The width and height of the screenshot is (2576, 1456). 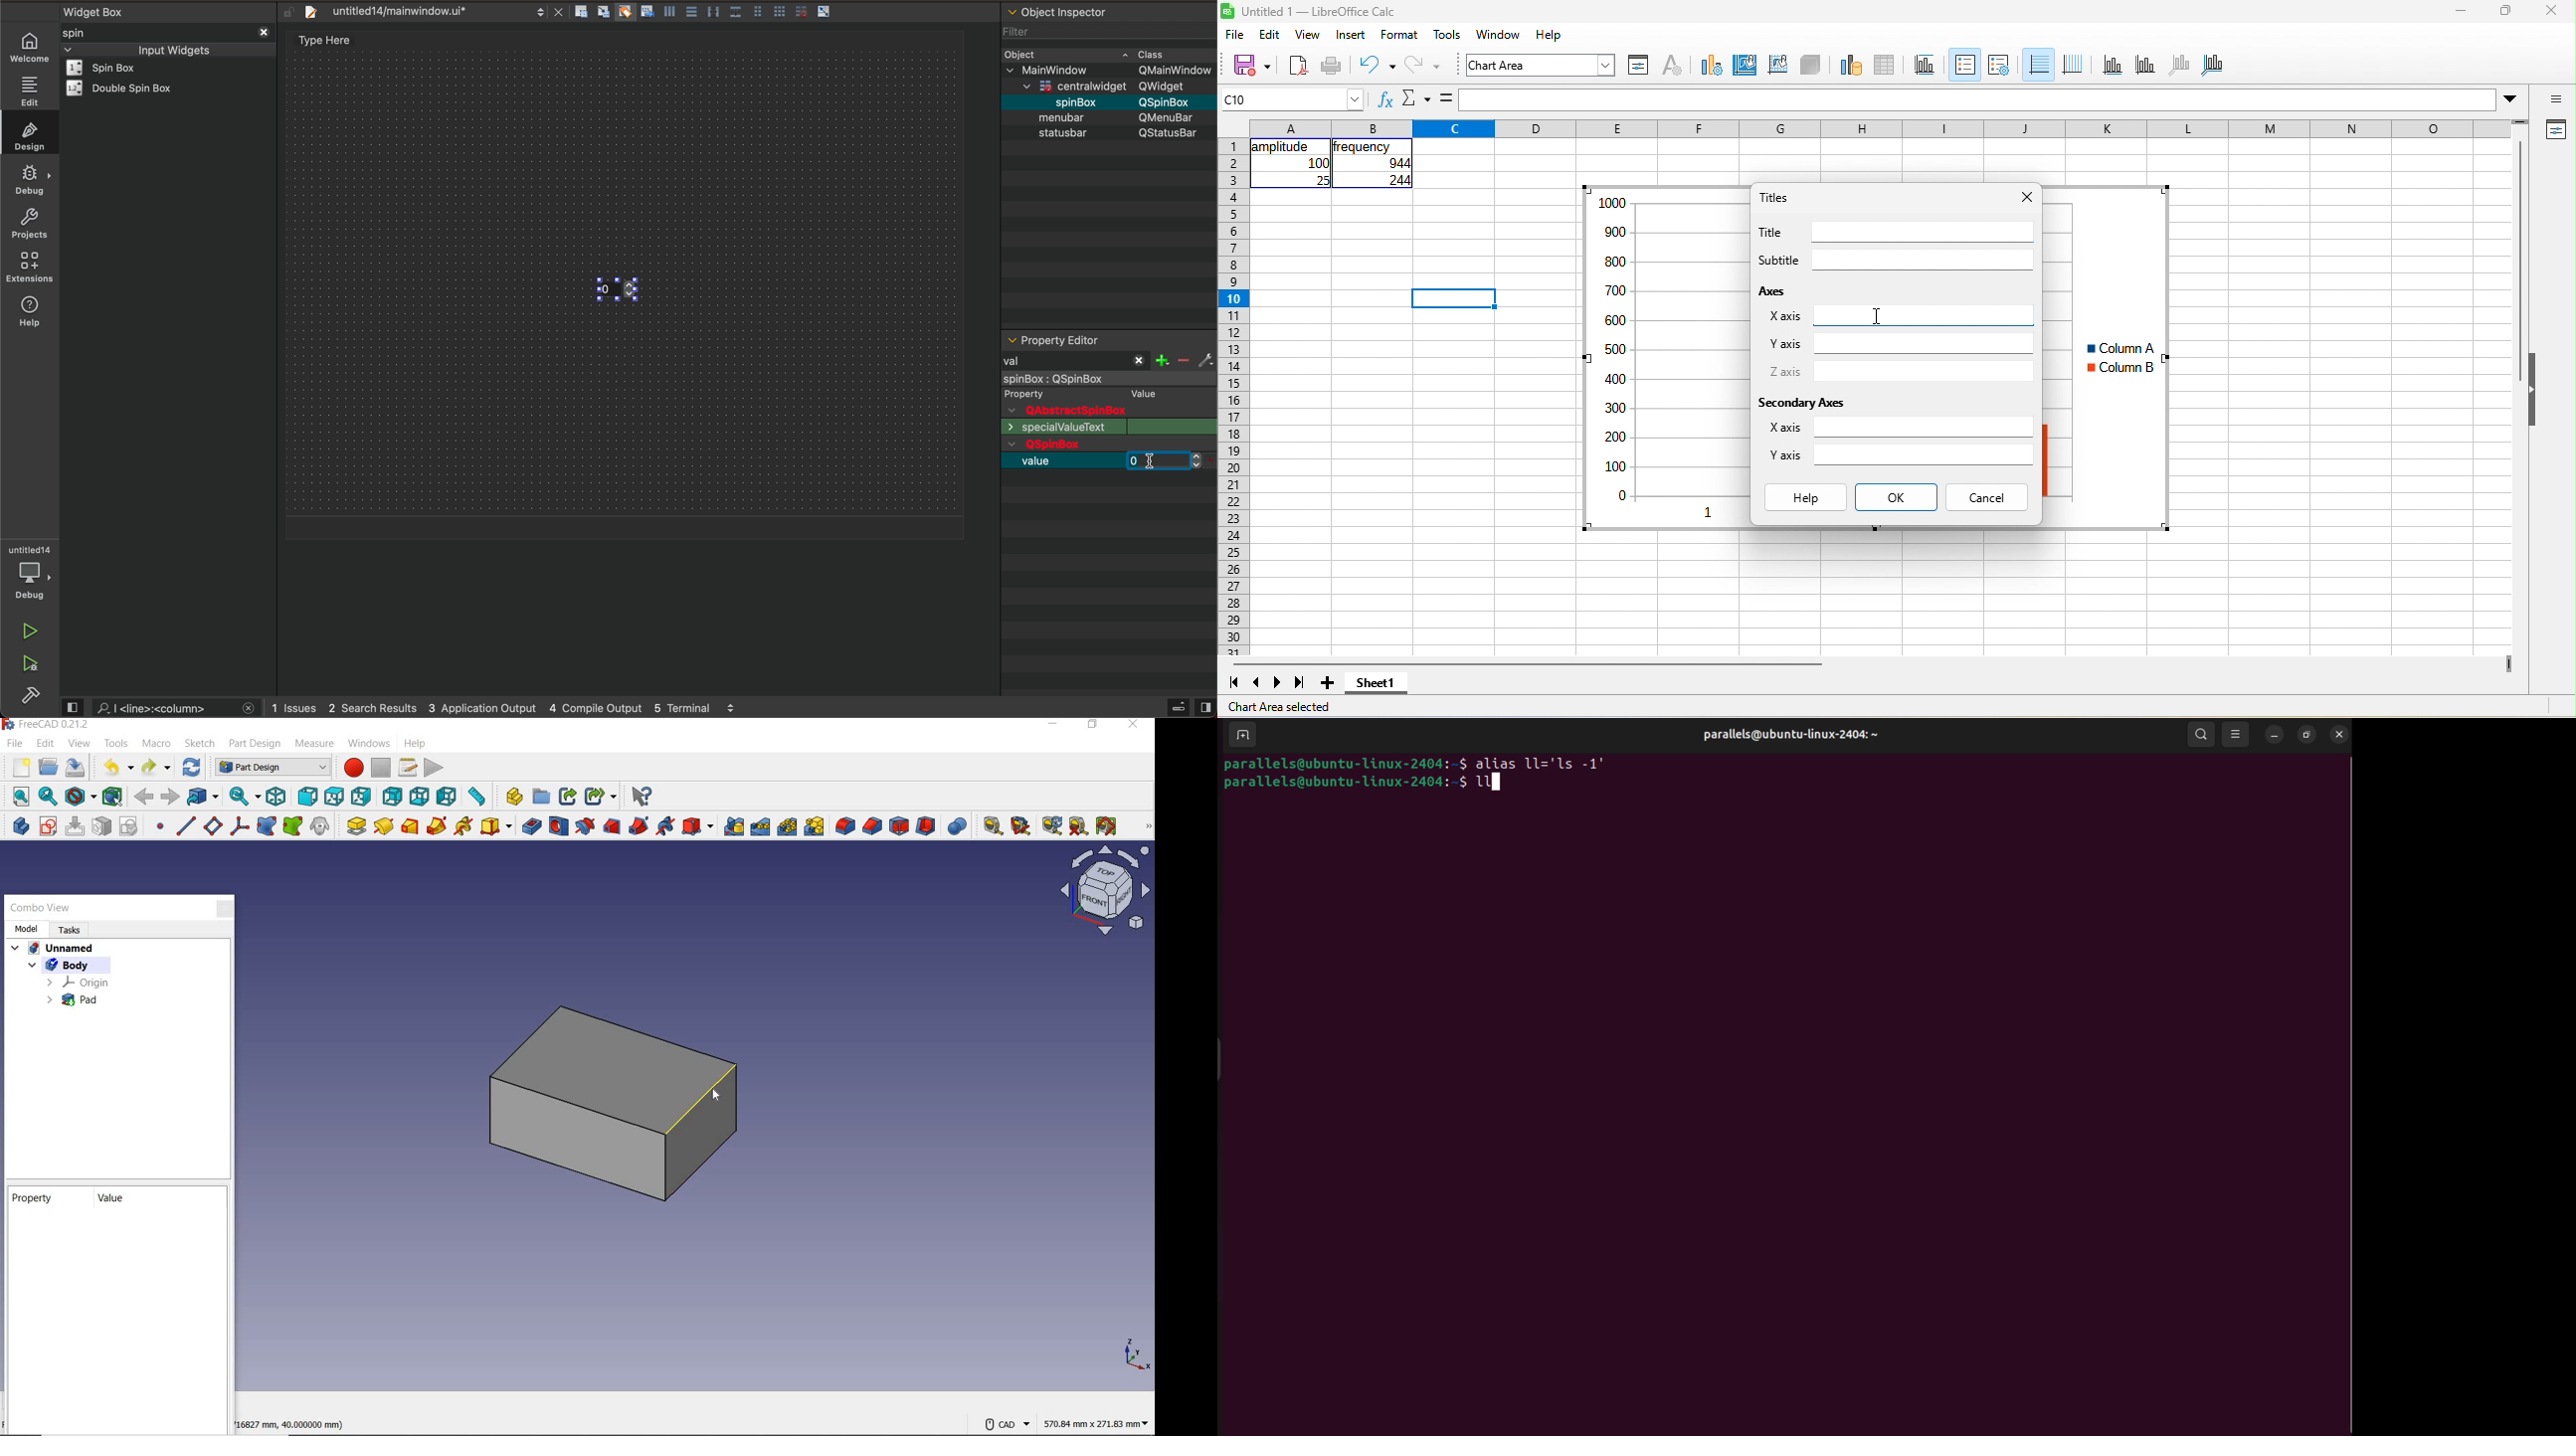 I want to click on Column chart, so click(x=2107, y=357).